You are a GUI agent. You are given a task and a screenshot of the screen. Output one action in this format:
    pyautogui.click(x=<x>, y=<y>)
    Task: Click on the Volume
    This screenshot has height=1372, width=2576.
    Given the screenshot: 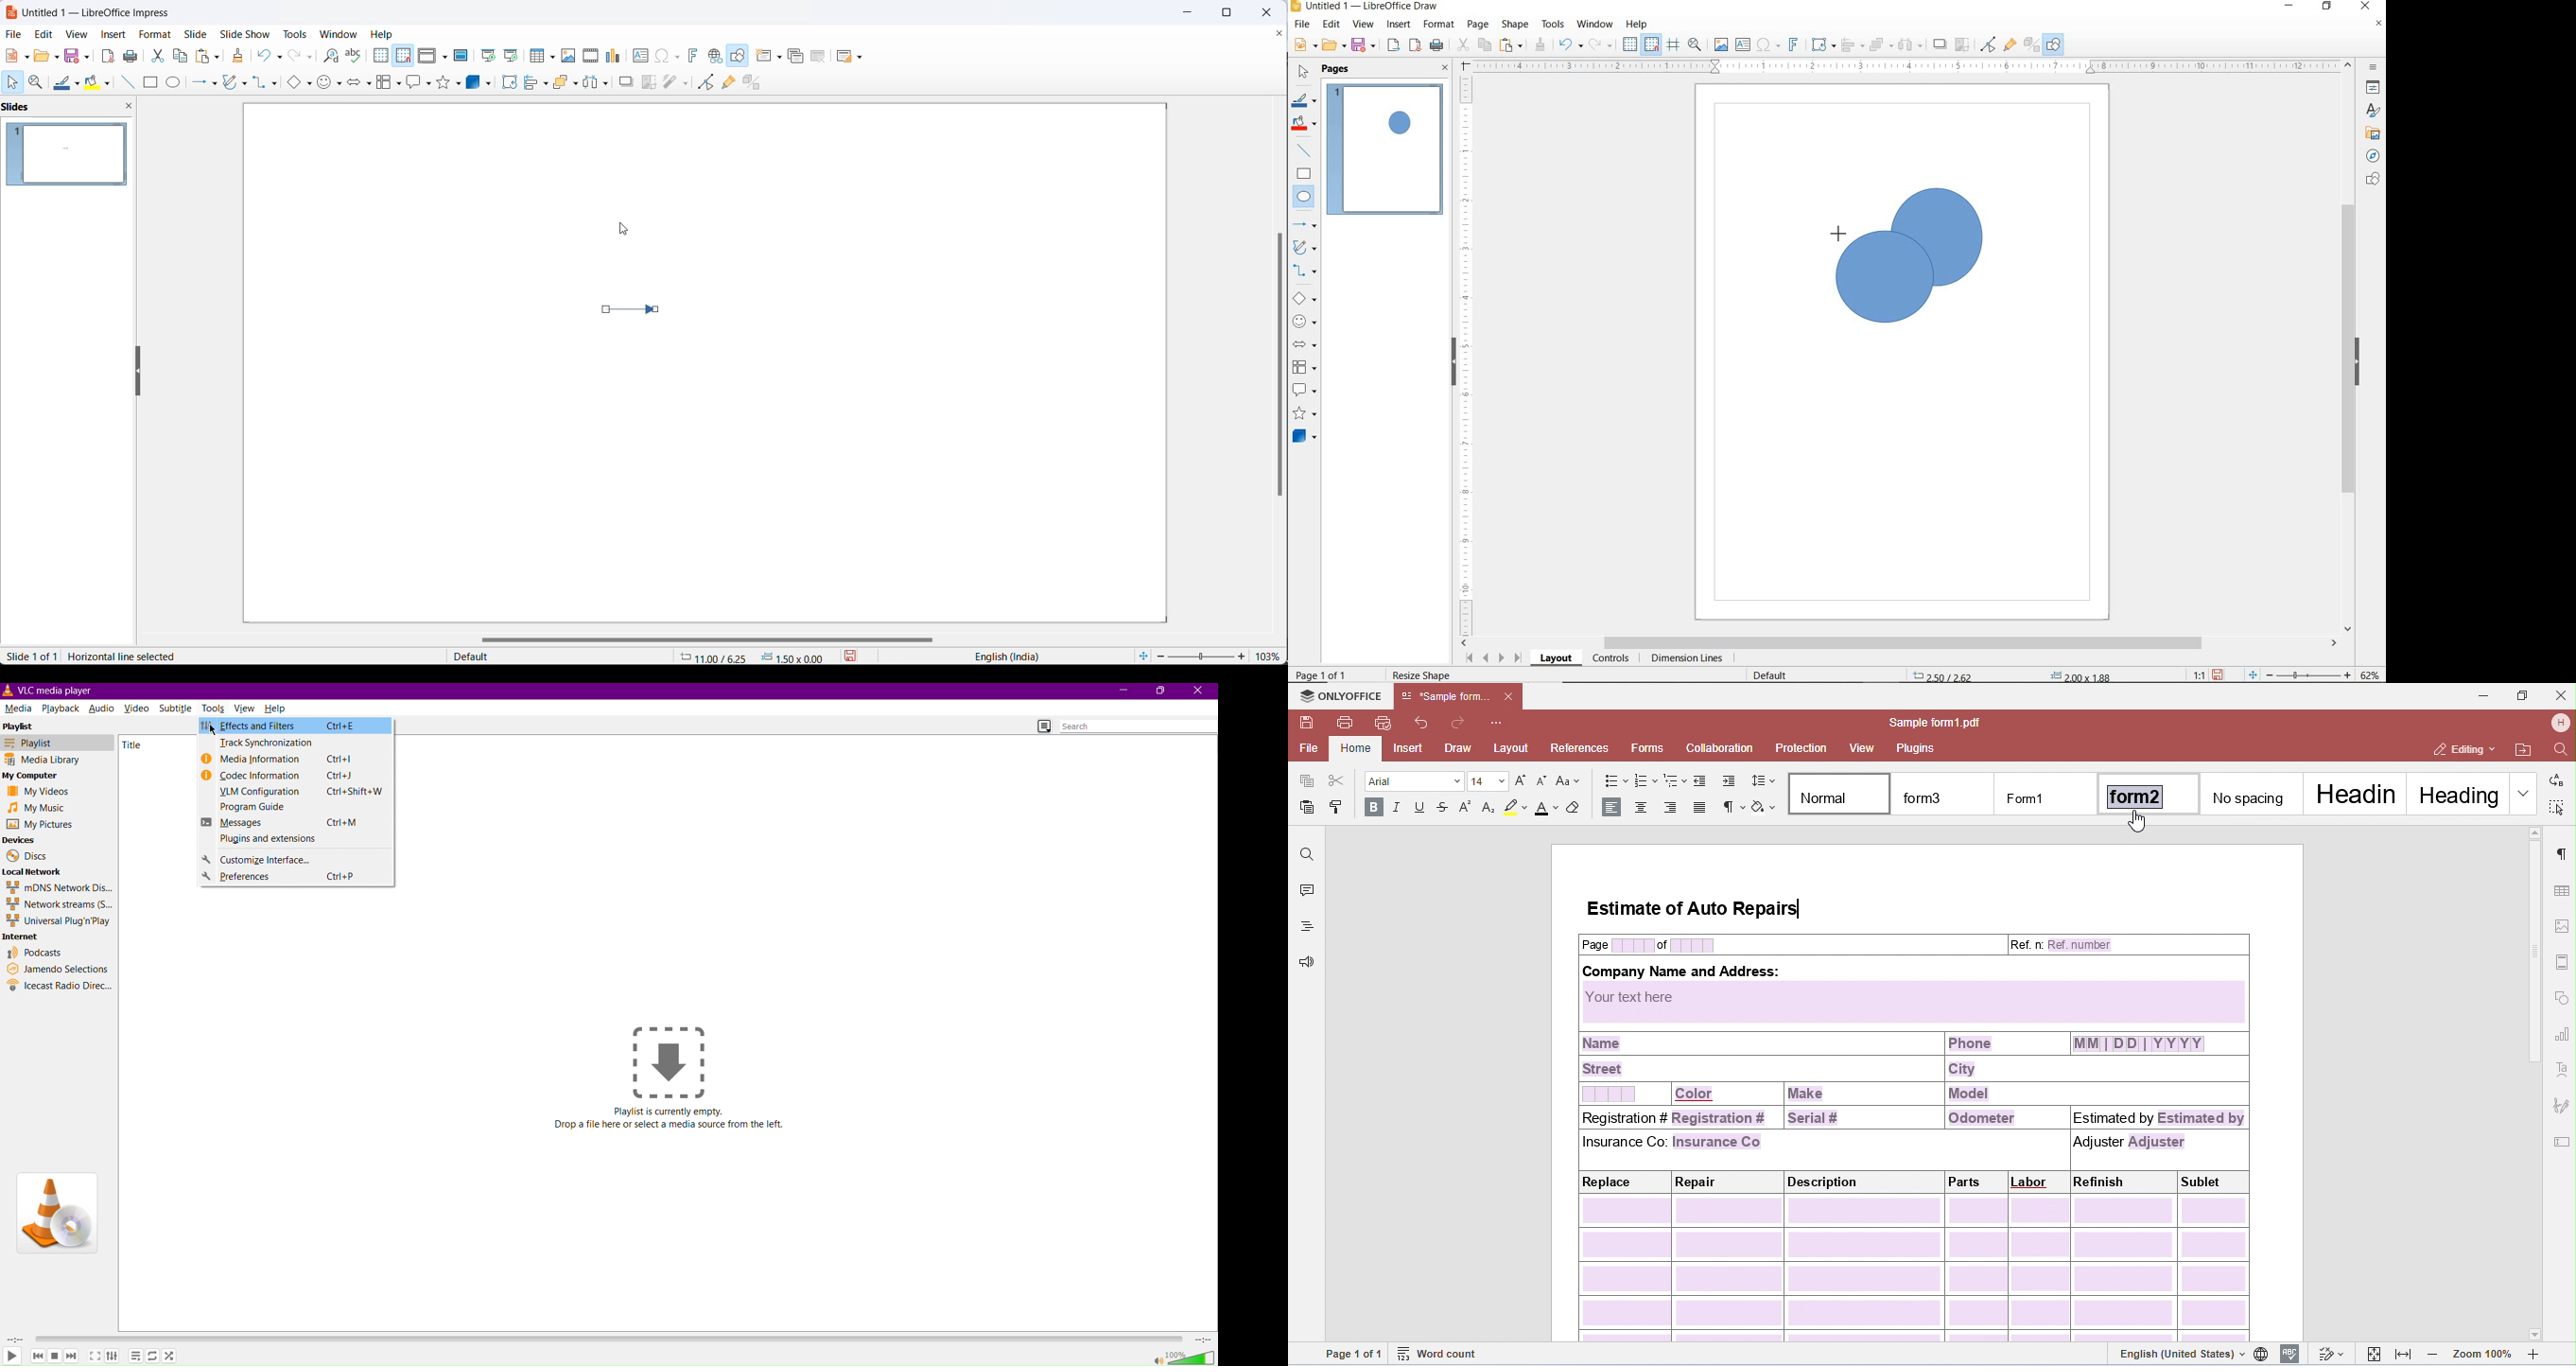 What is the action you would take?
    pyautogui.click(x=1176, y=1357)
    